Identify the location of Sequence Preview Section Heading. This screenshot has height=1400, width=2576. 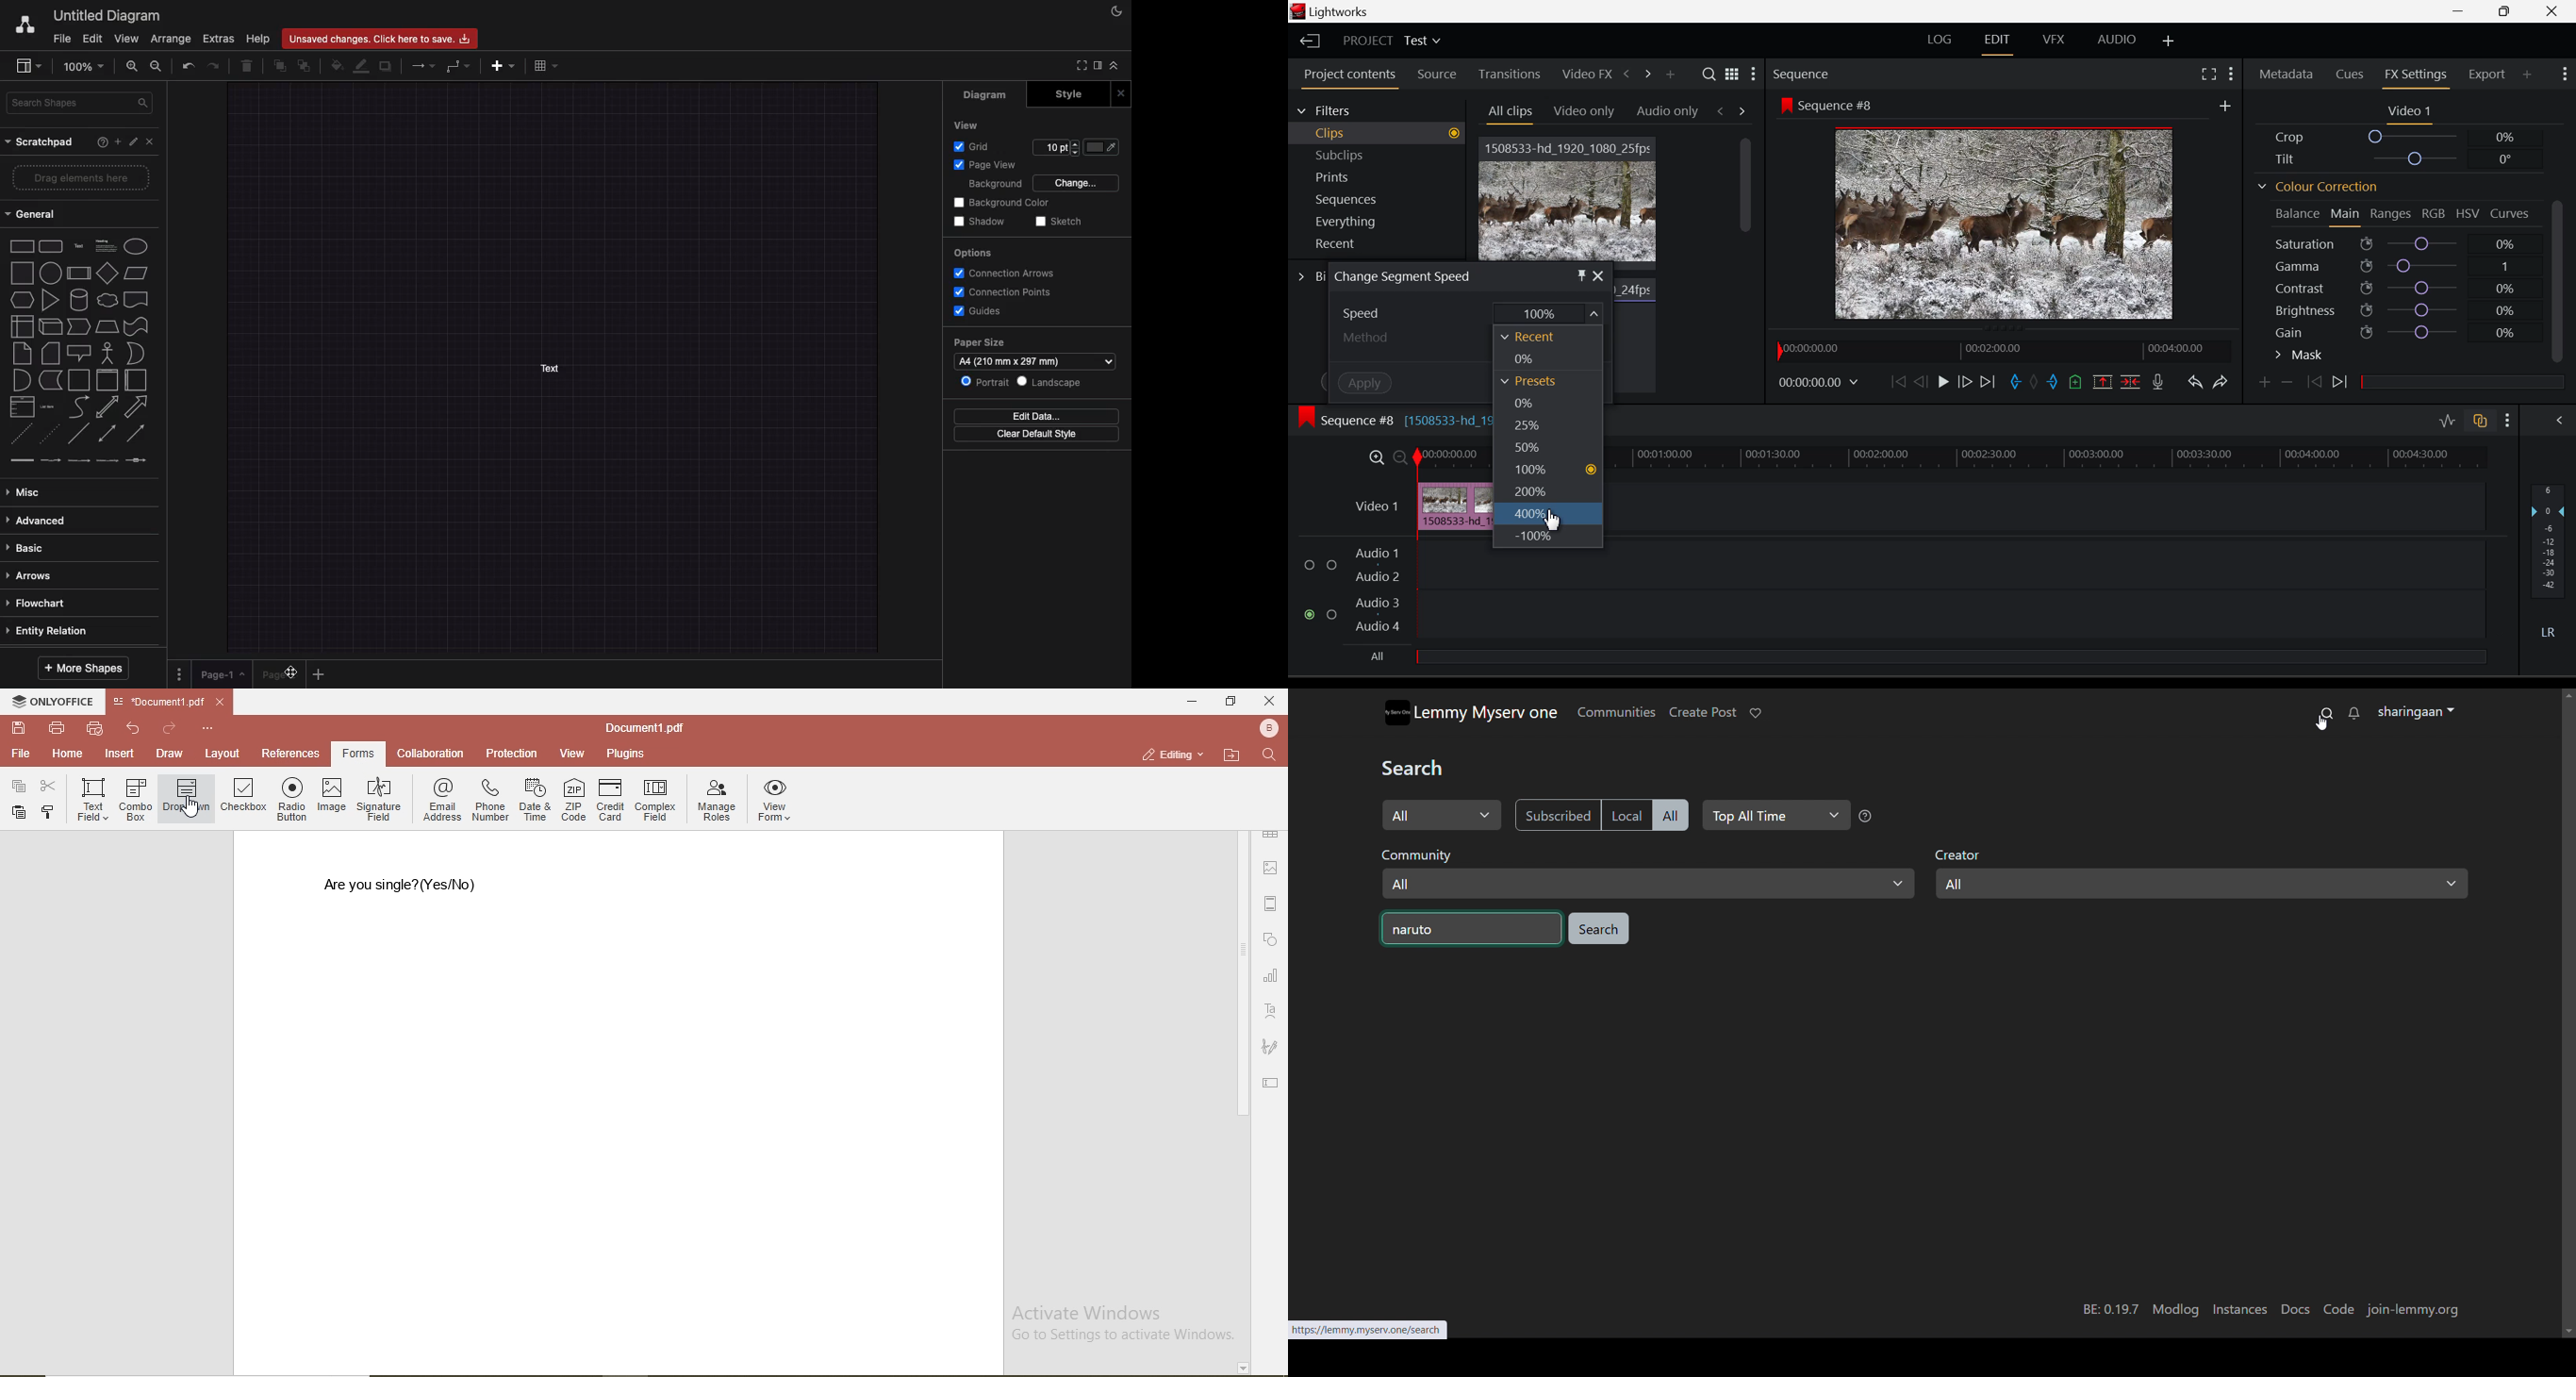
(1803, 74).